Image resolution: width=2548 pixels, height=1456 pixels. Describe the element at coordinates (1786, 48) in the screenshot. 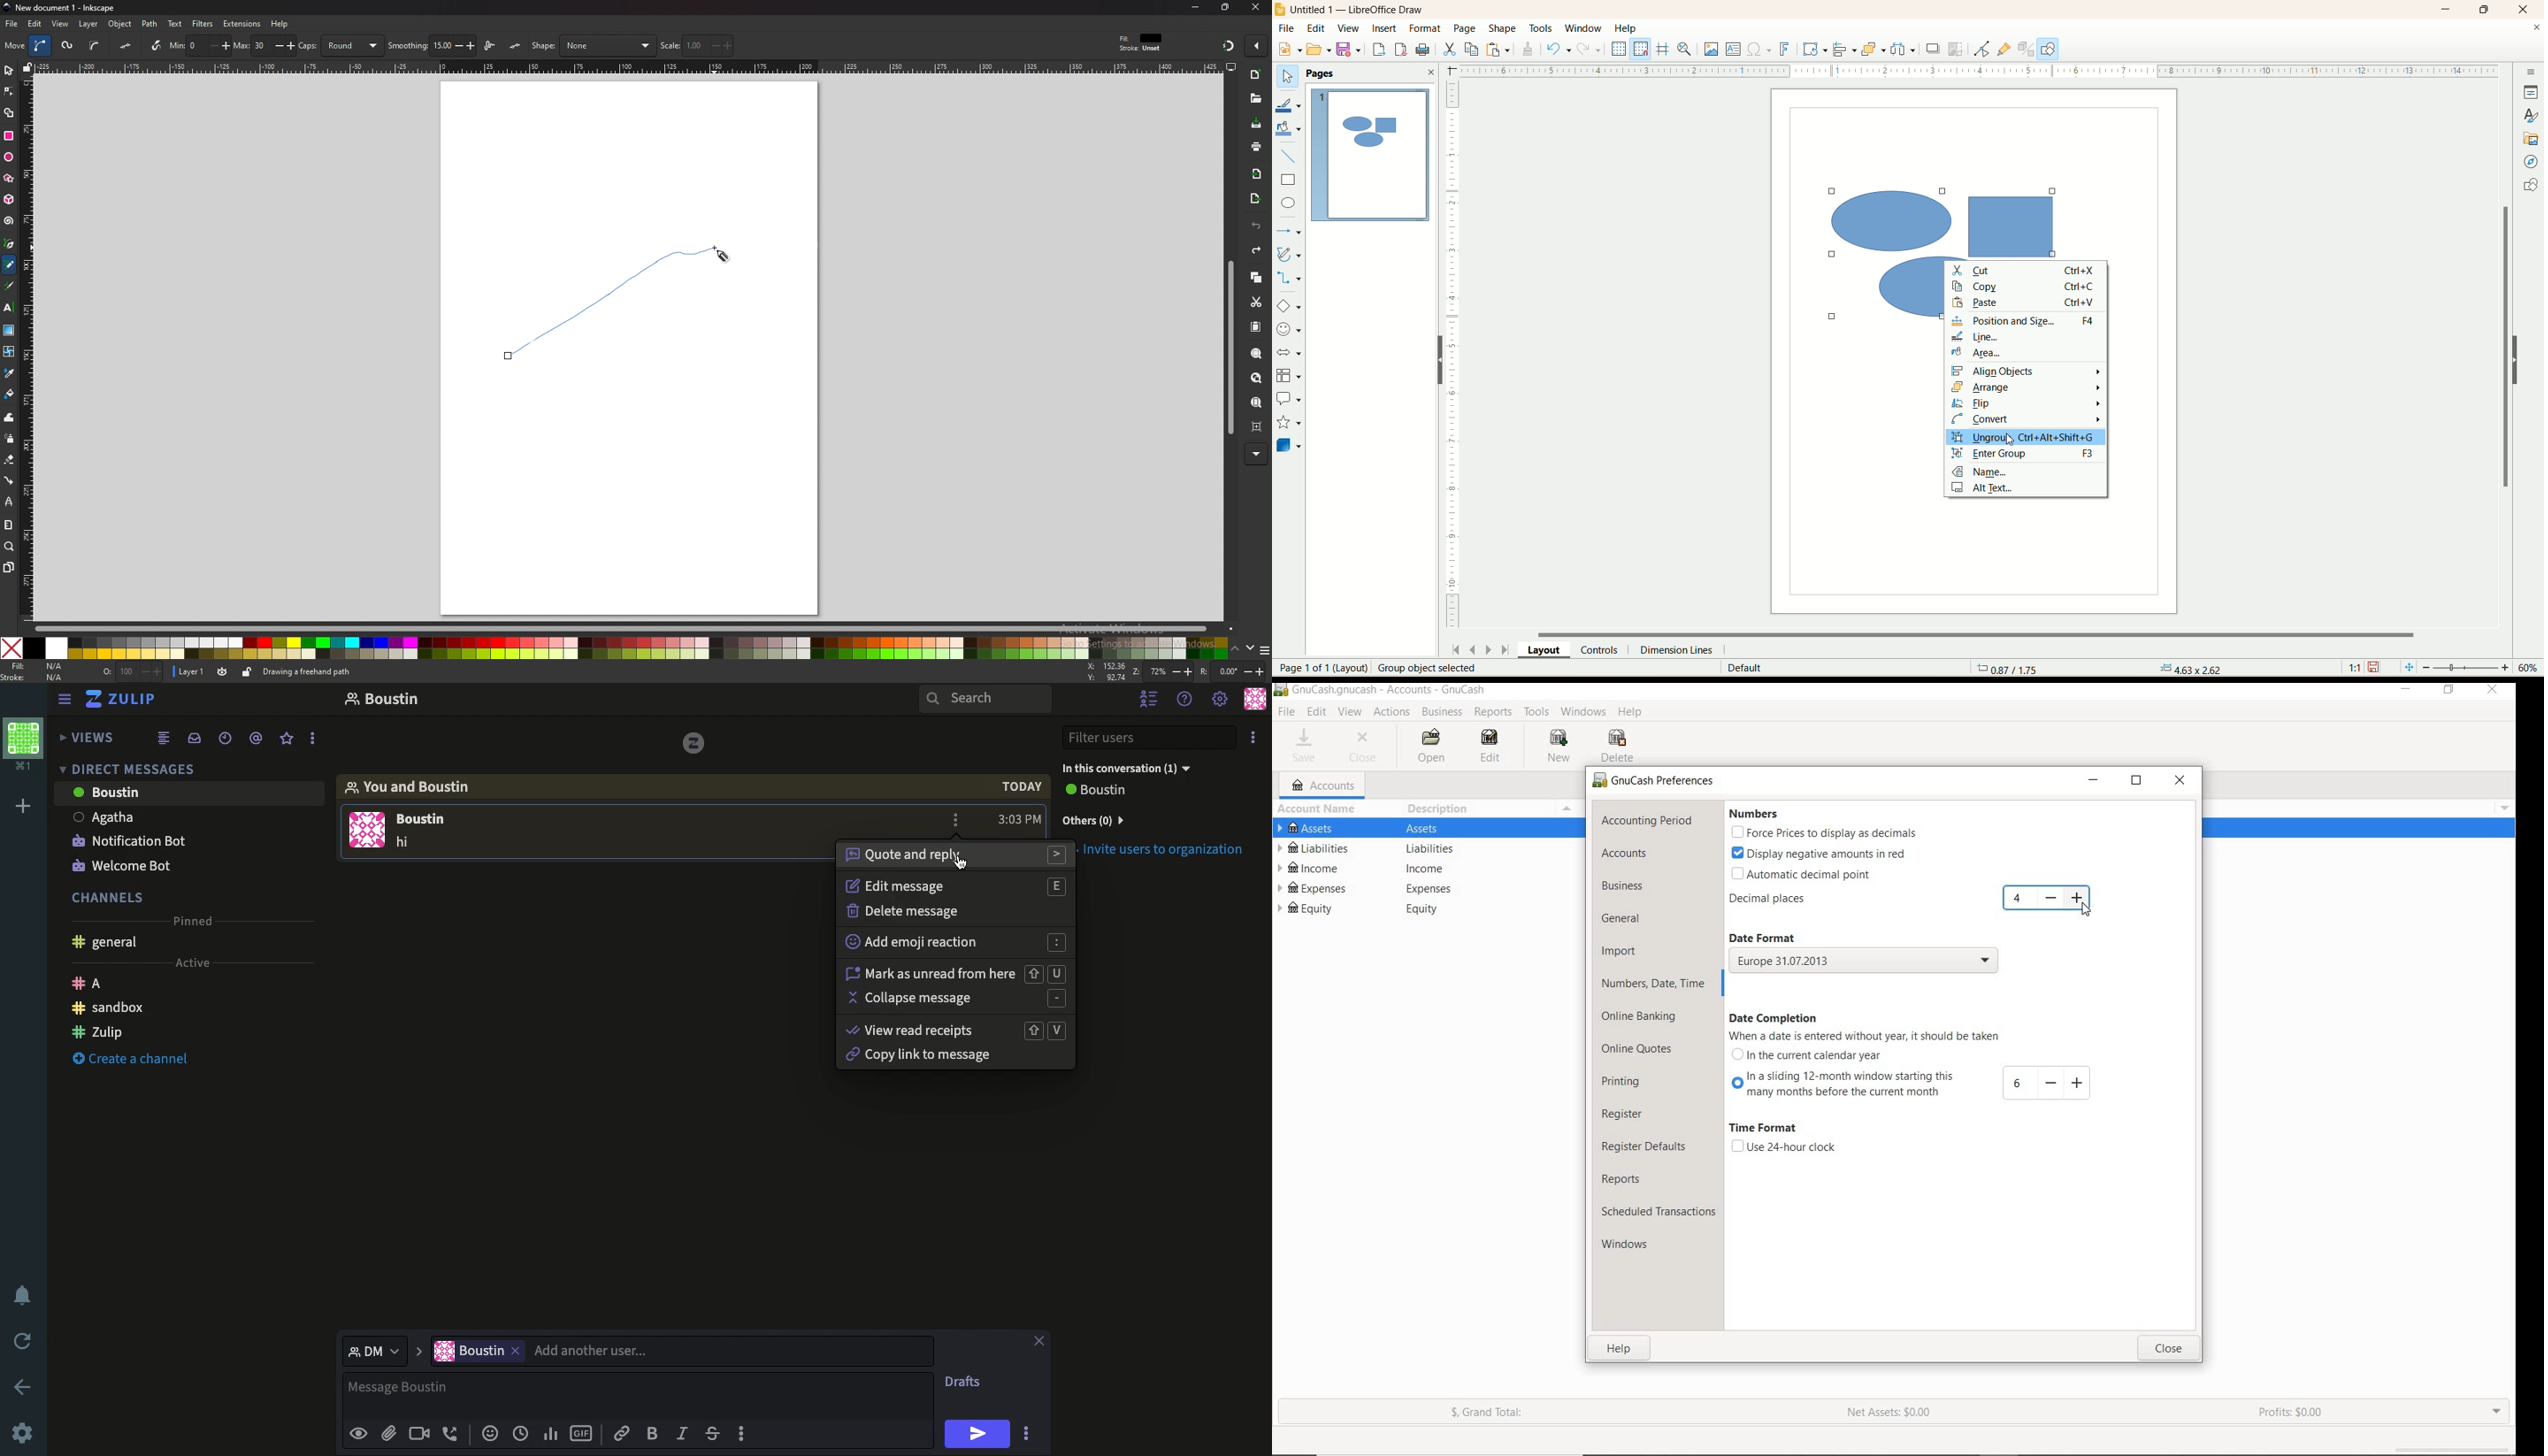

I see `fontwork text` at that location.